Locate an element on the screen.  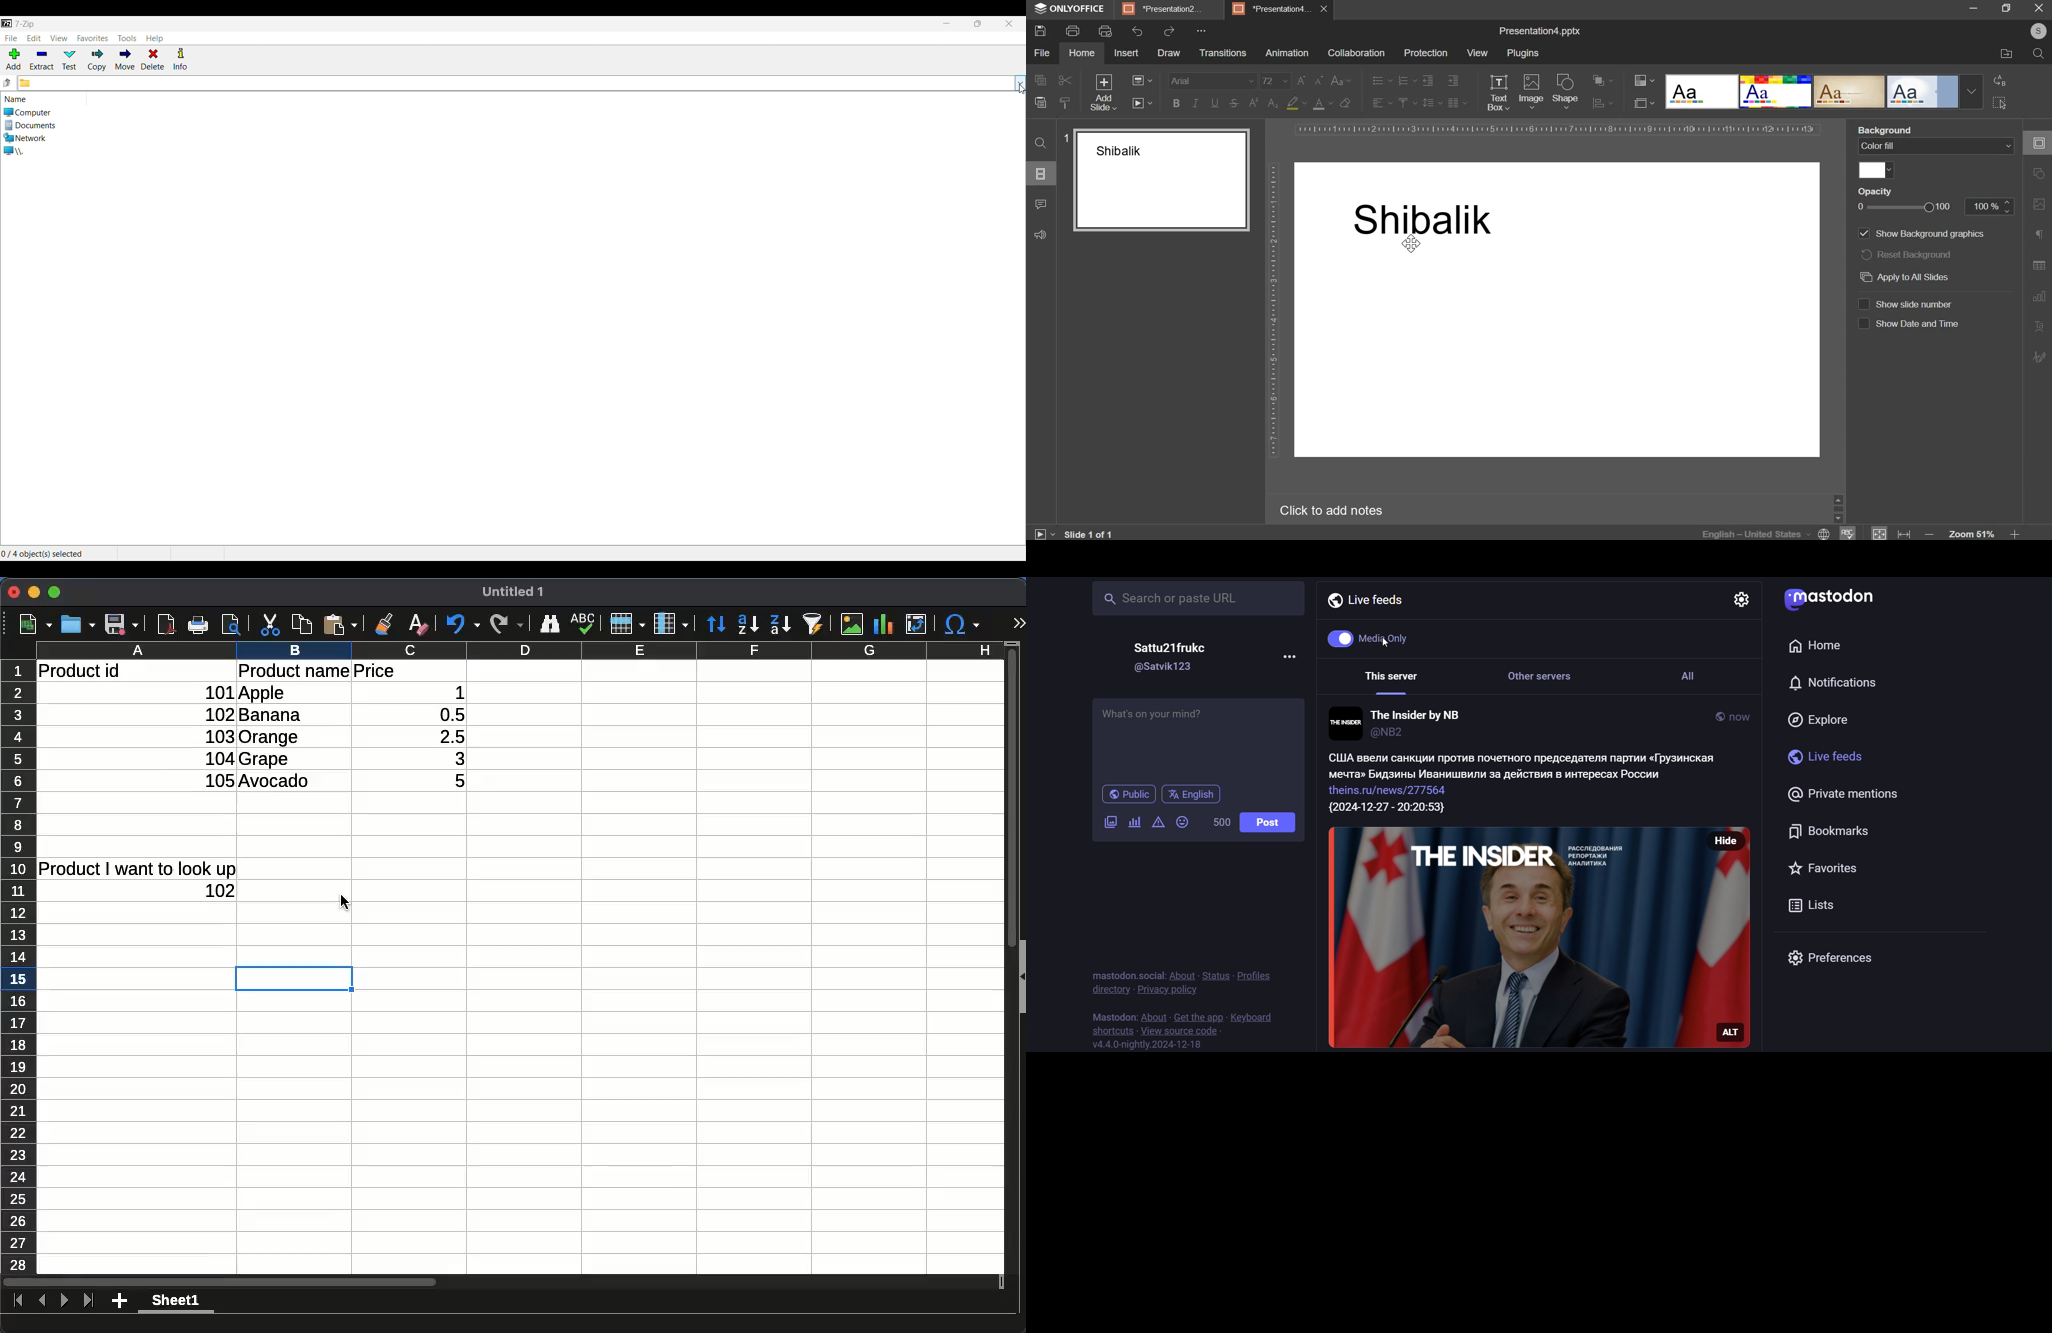
add is located at coordinates (119, 1301).